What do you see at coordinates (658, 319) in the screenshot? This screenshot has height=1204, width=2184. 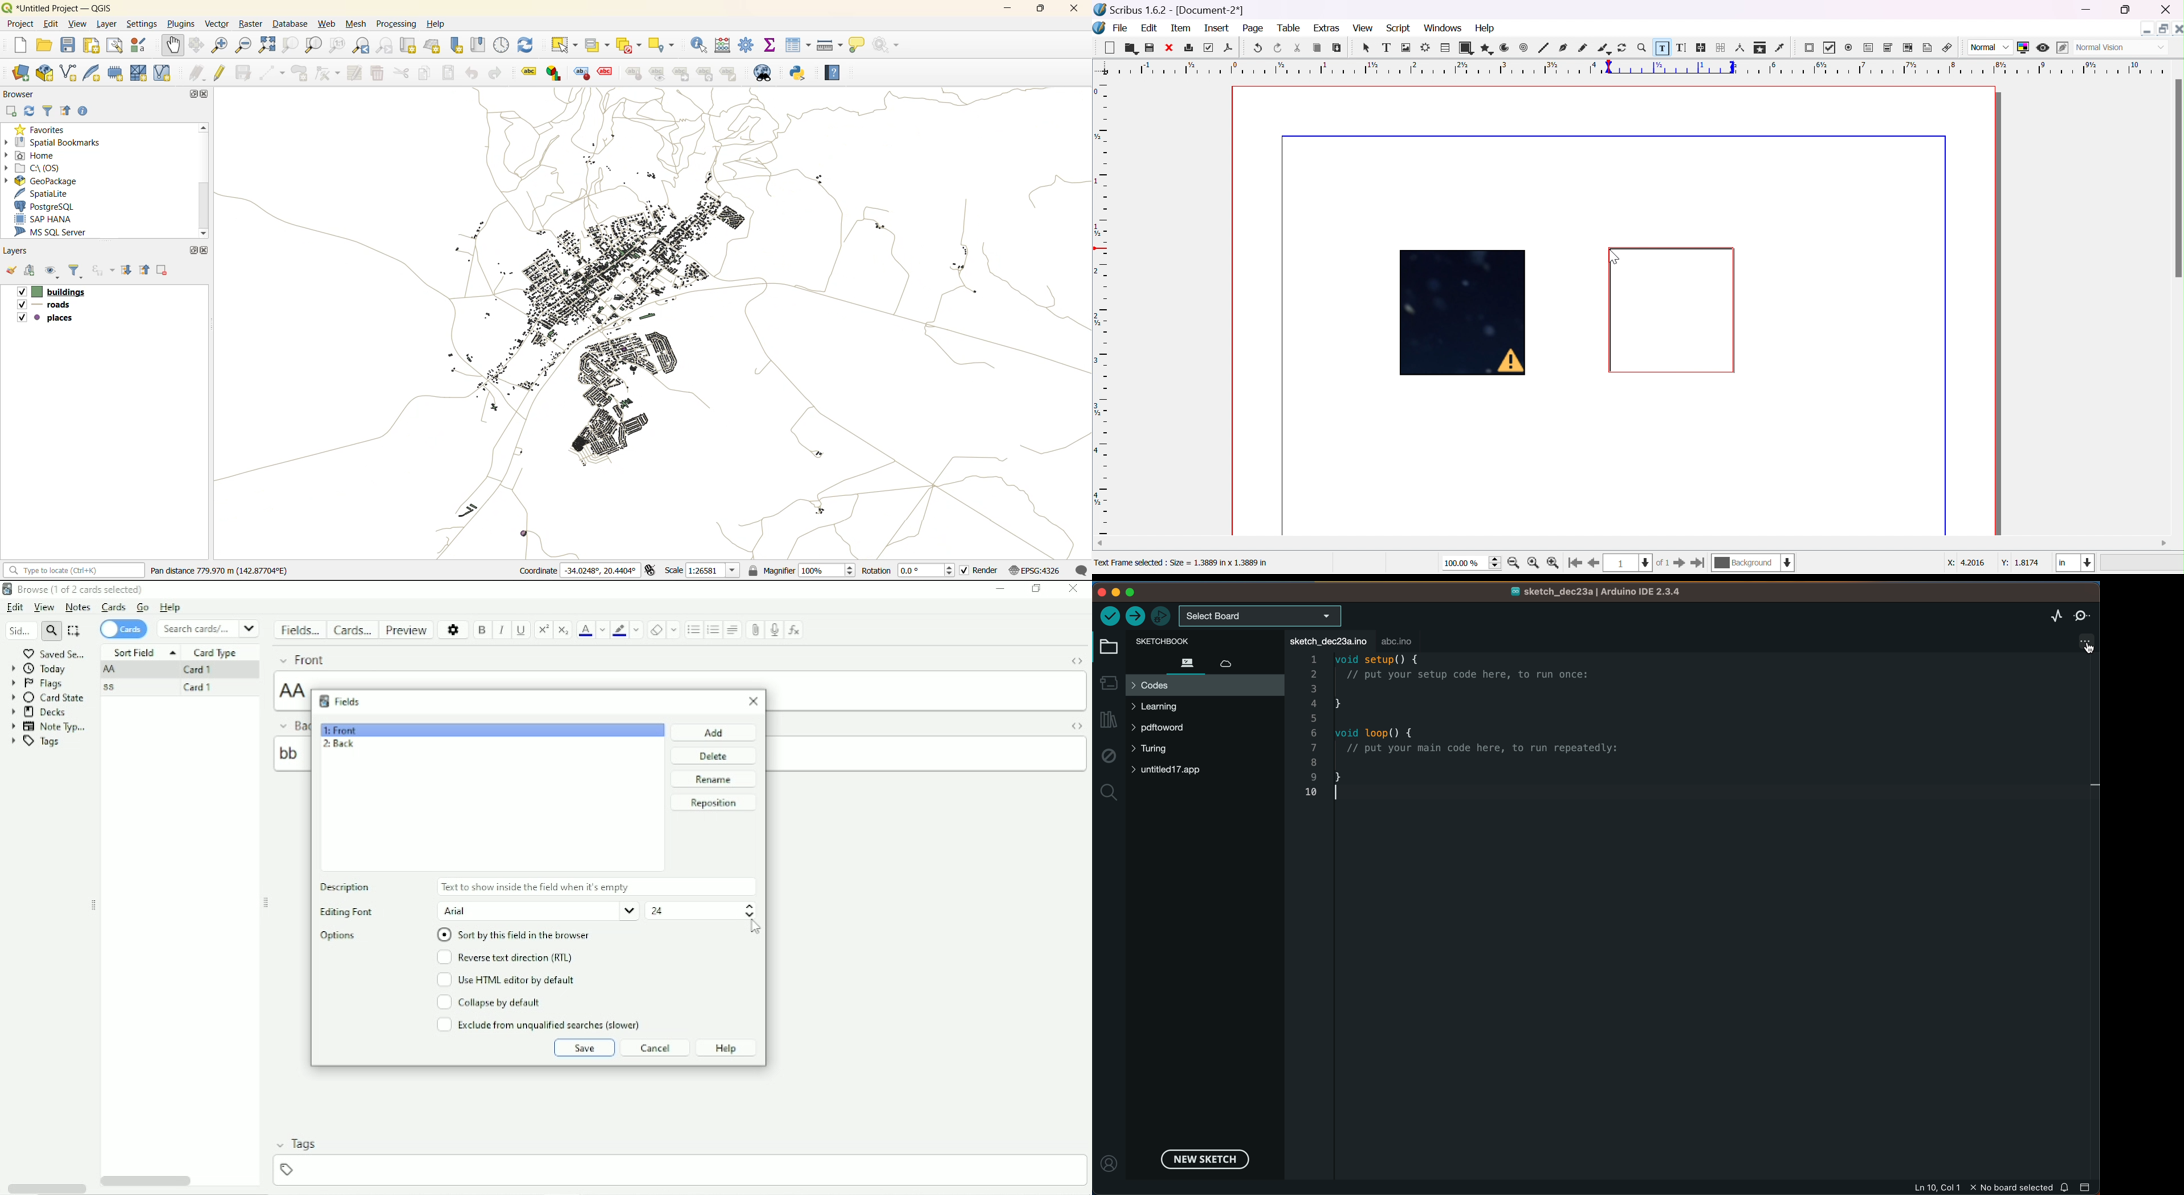 I see `panned map` at bounding box center [658, 319].